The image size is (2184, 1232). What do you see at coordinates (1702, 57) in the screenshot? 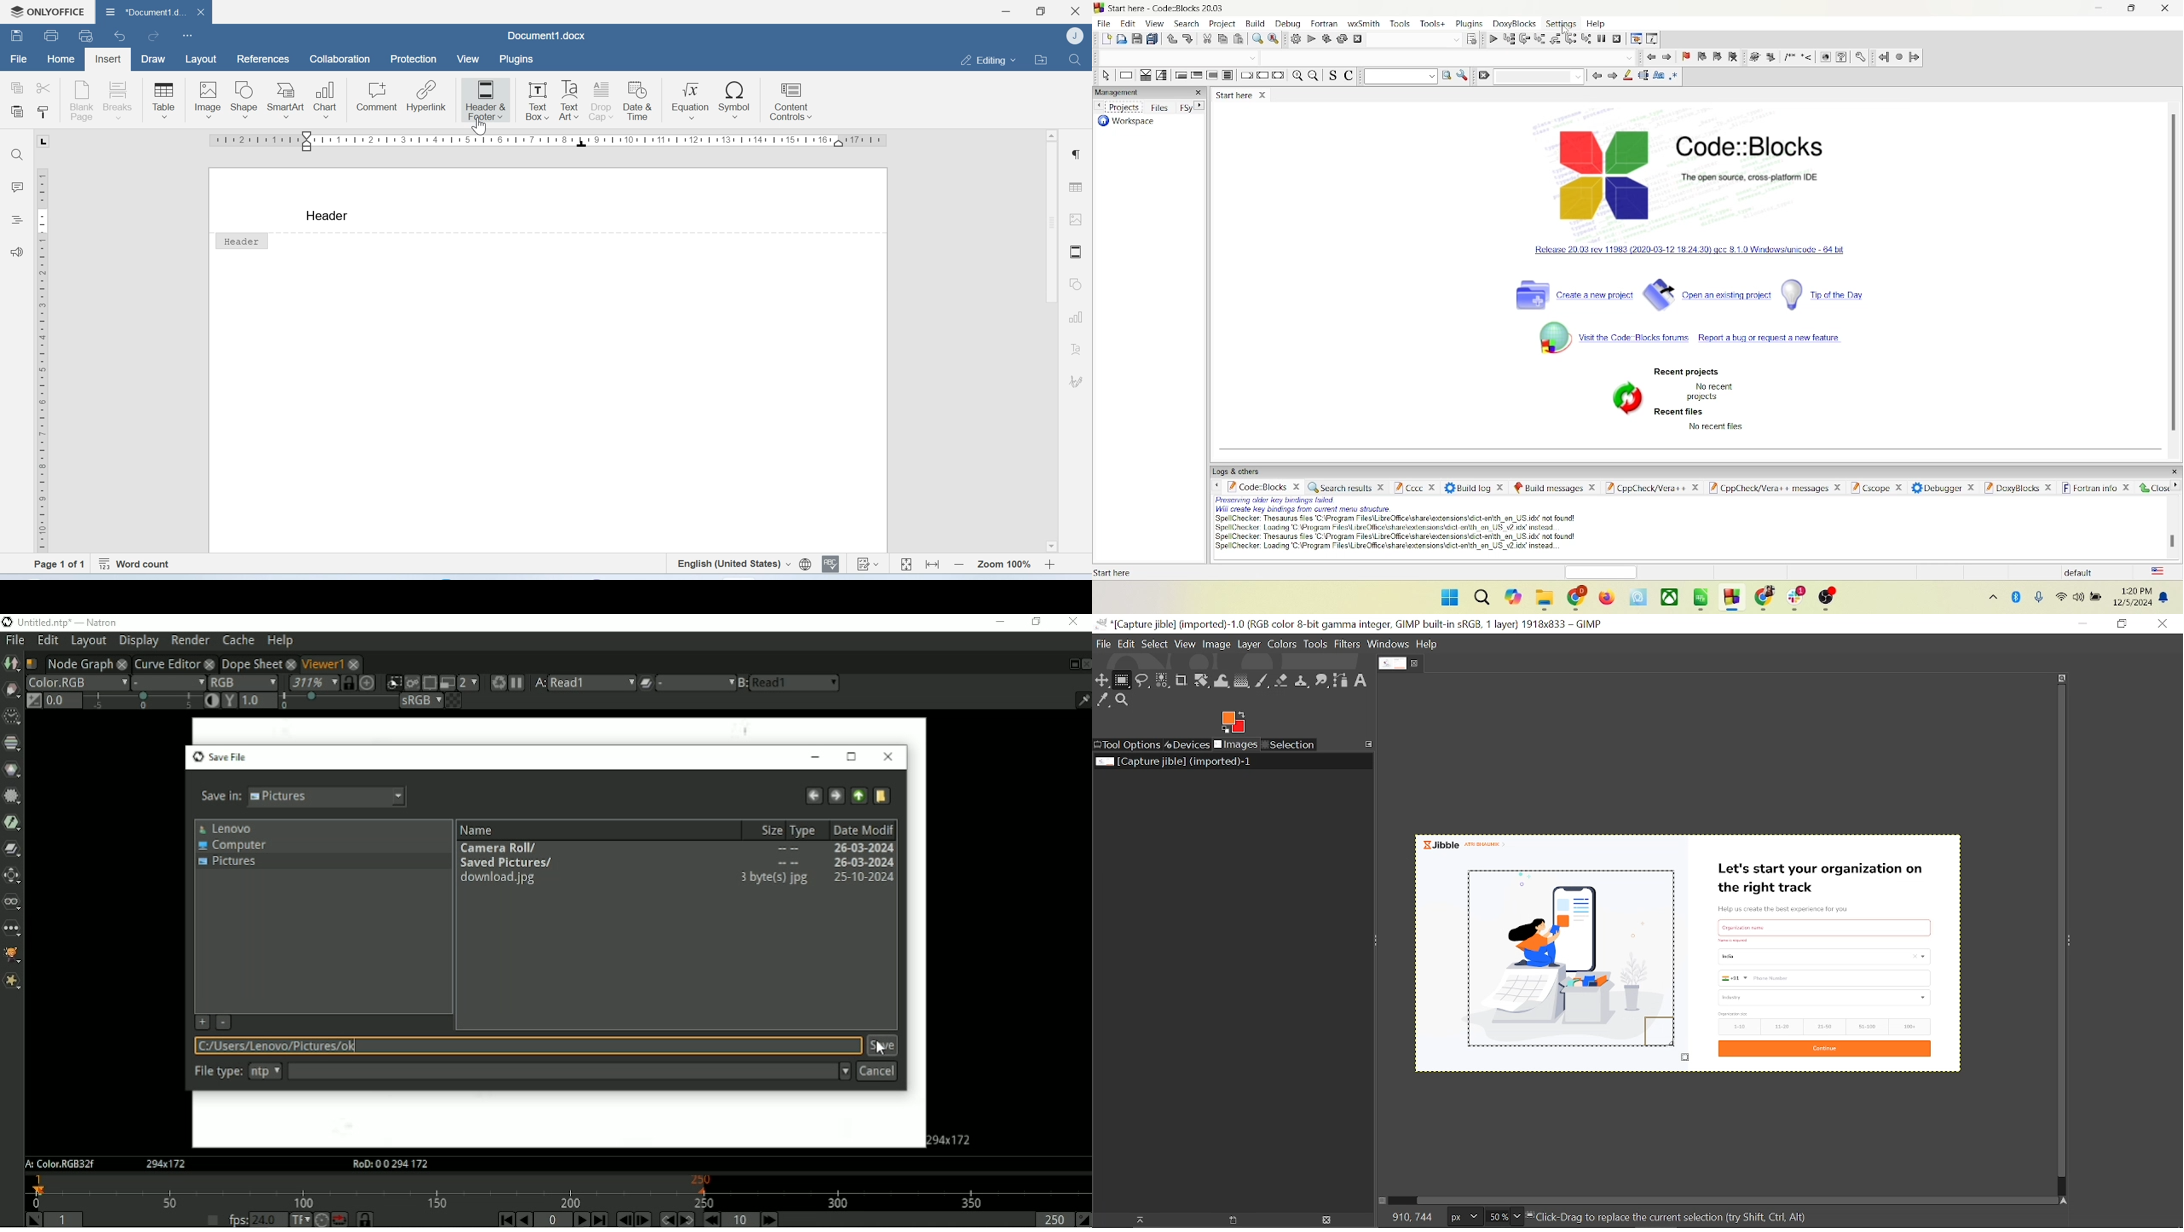
I see `prev bookmark` at bounding box center [1702, 57].